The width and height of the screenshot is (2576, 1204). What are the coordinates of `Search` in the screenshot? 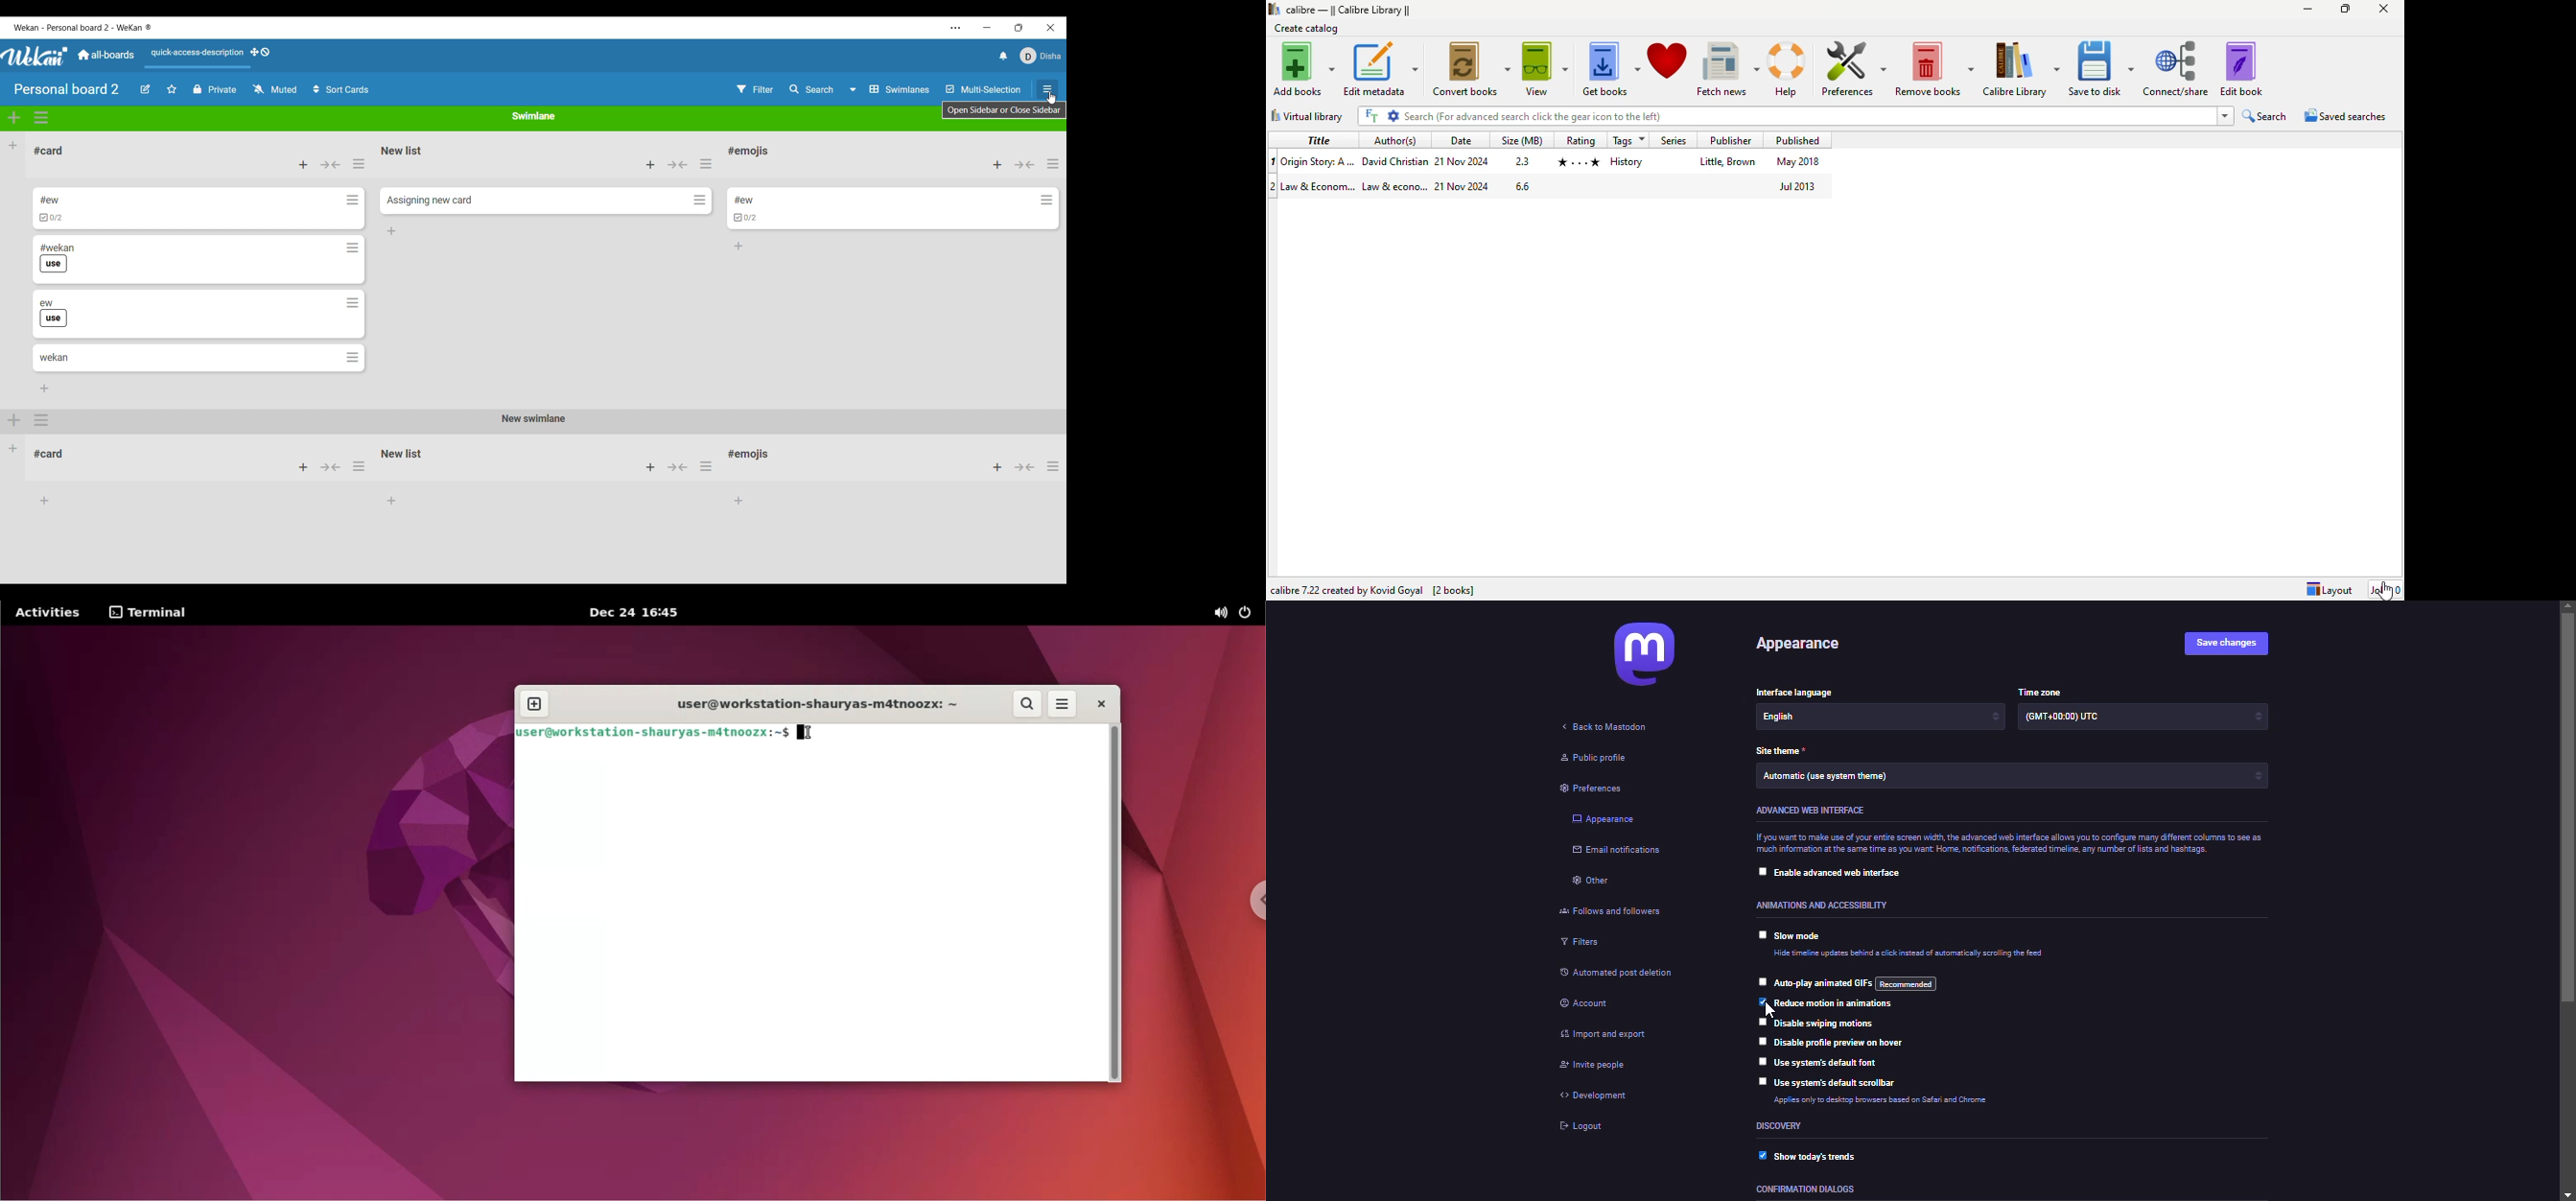 It's located at (812, 90).